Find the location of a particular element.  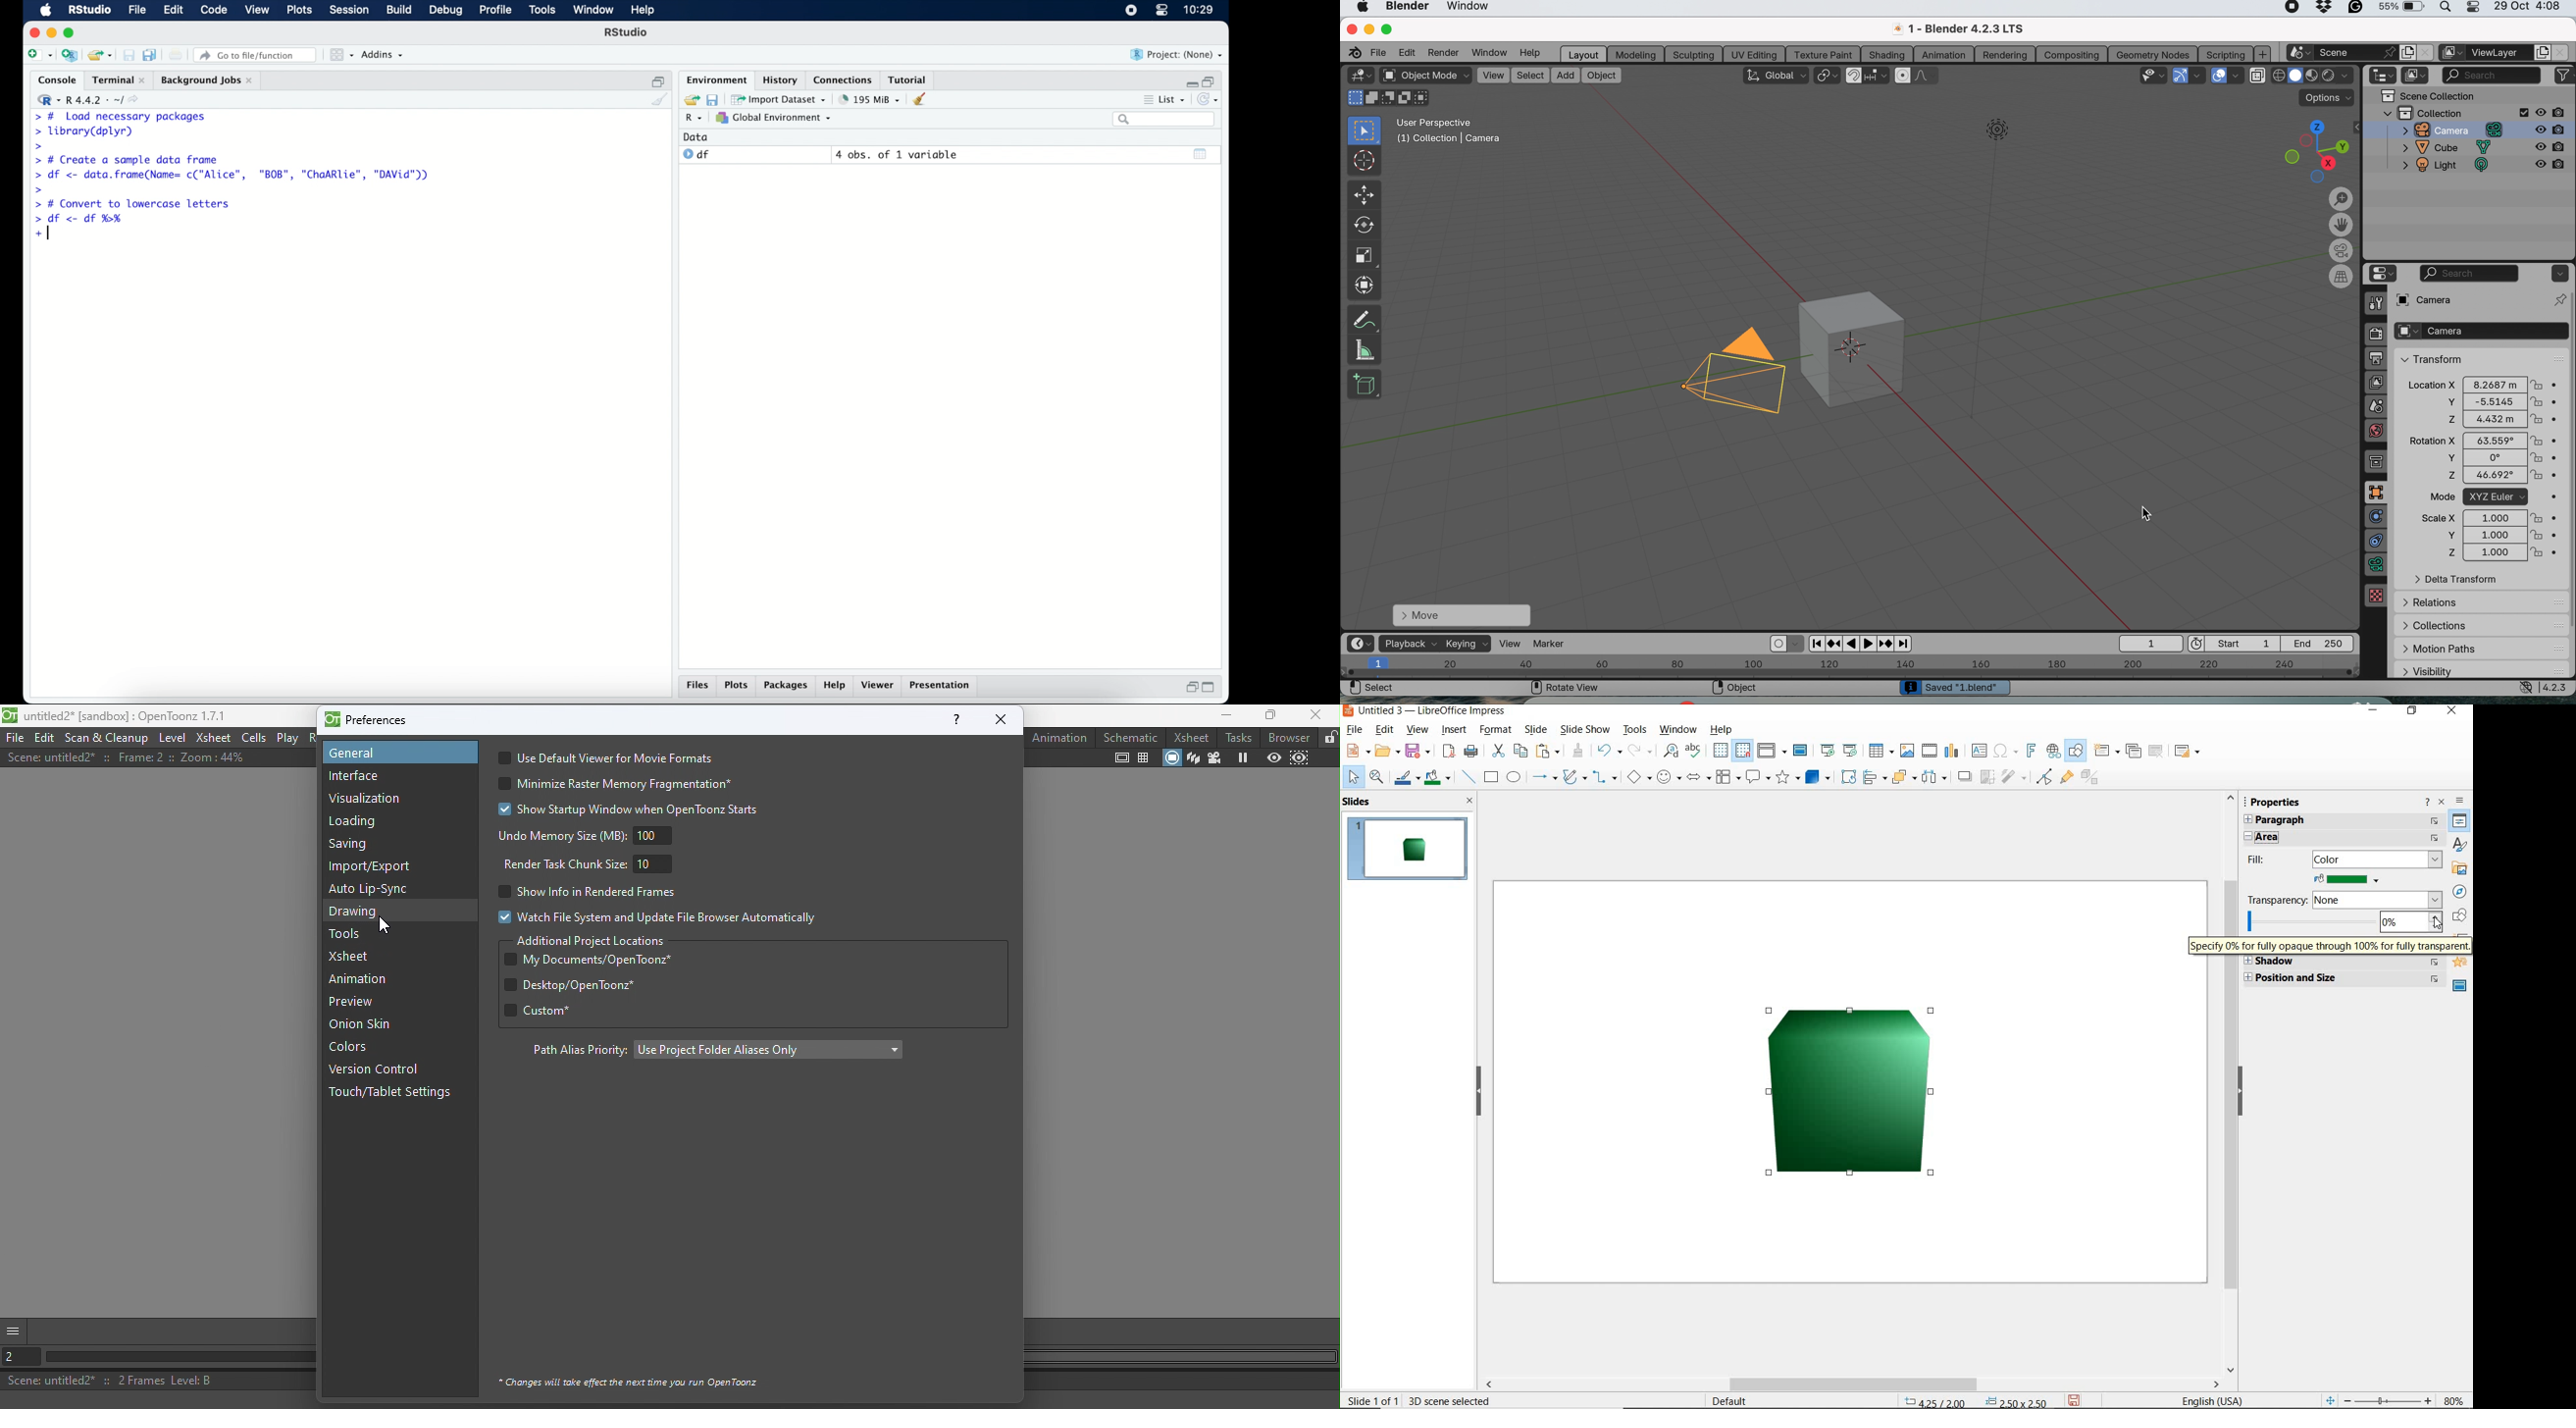

rotation x 63.559 is located at coordinates (2484, 439).